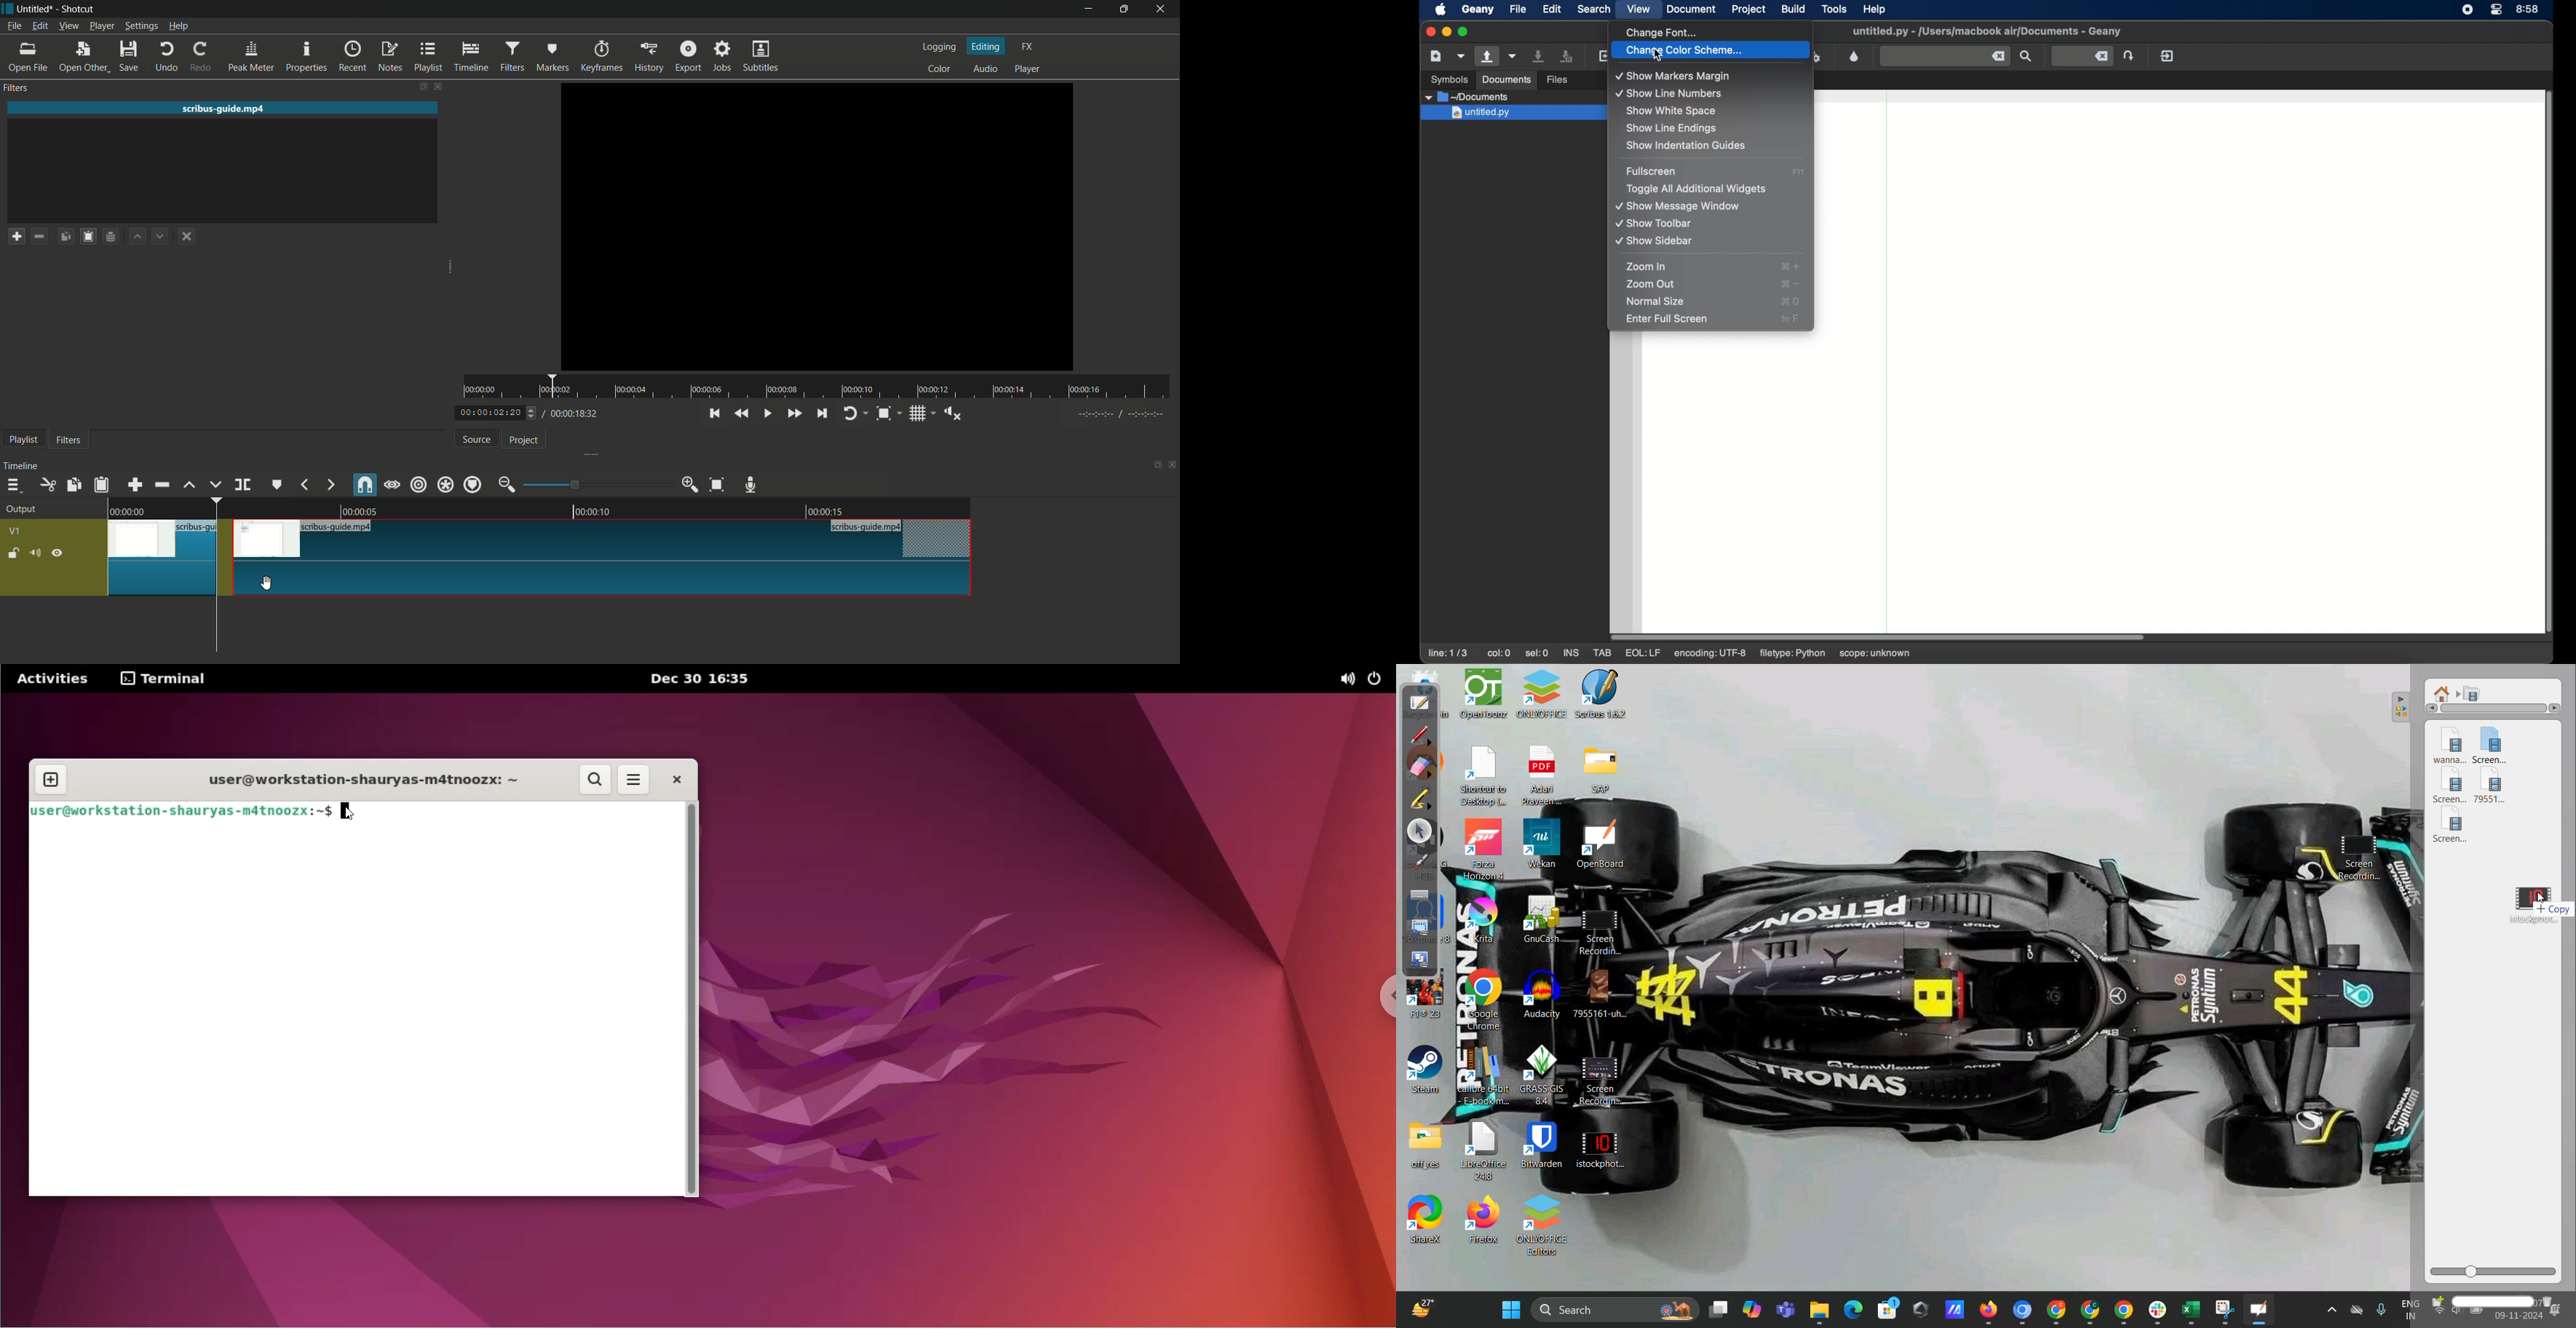 The width and height of the screenshot is (2576, 1344). I want to click on copy filters, so click(66, 237).